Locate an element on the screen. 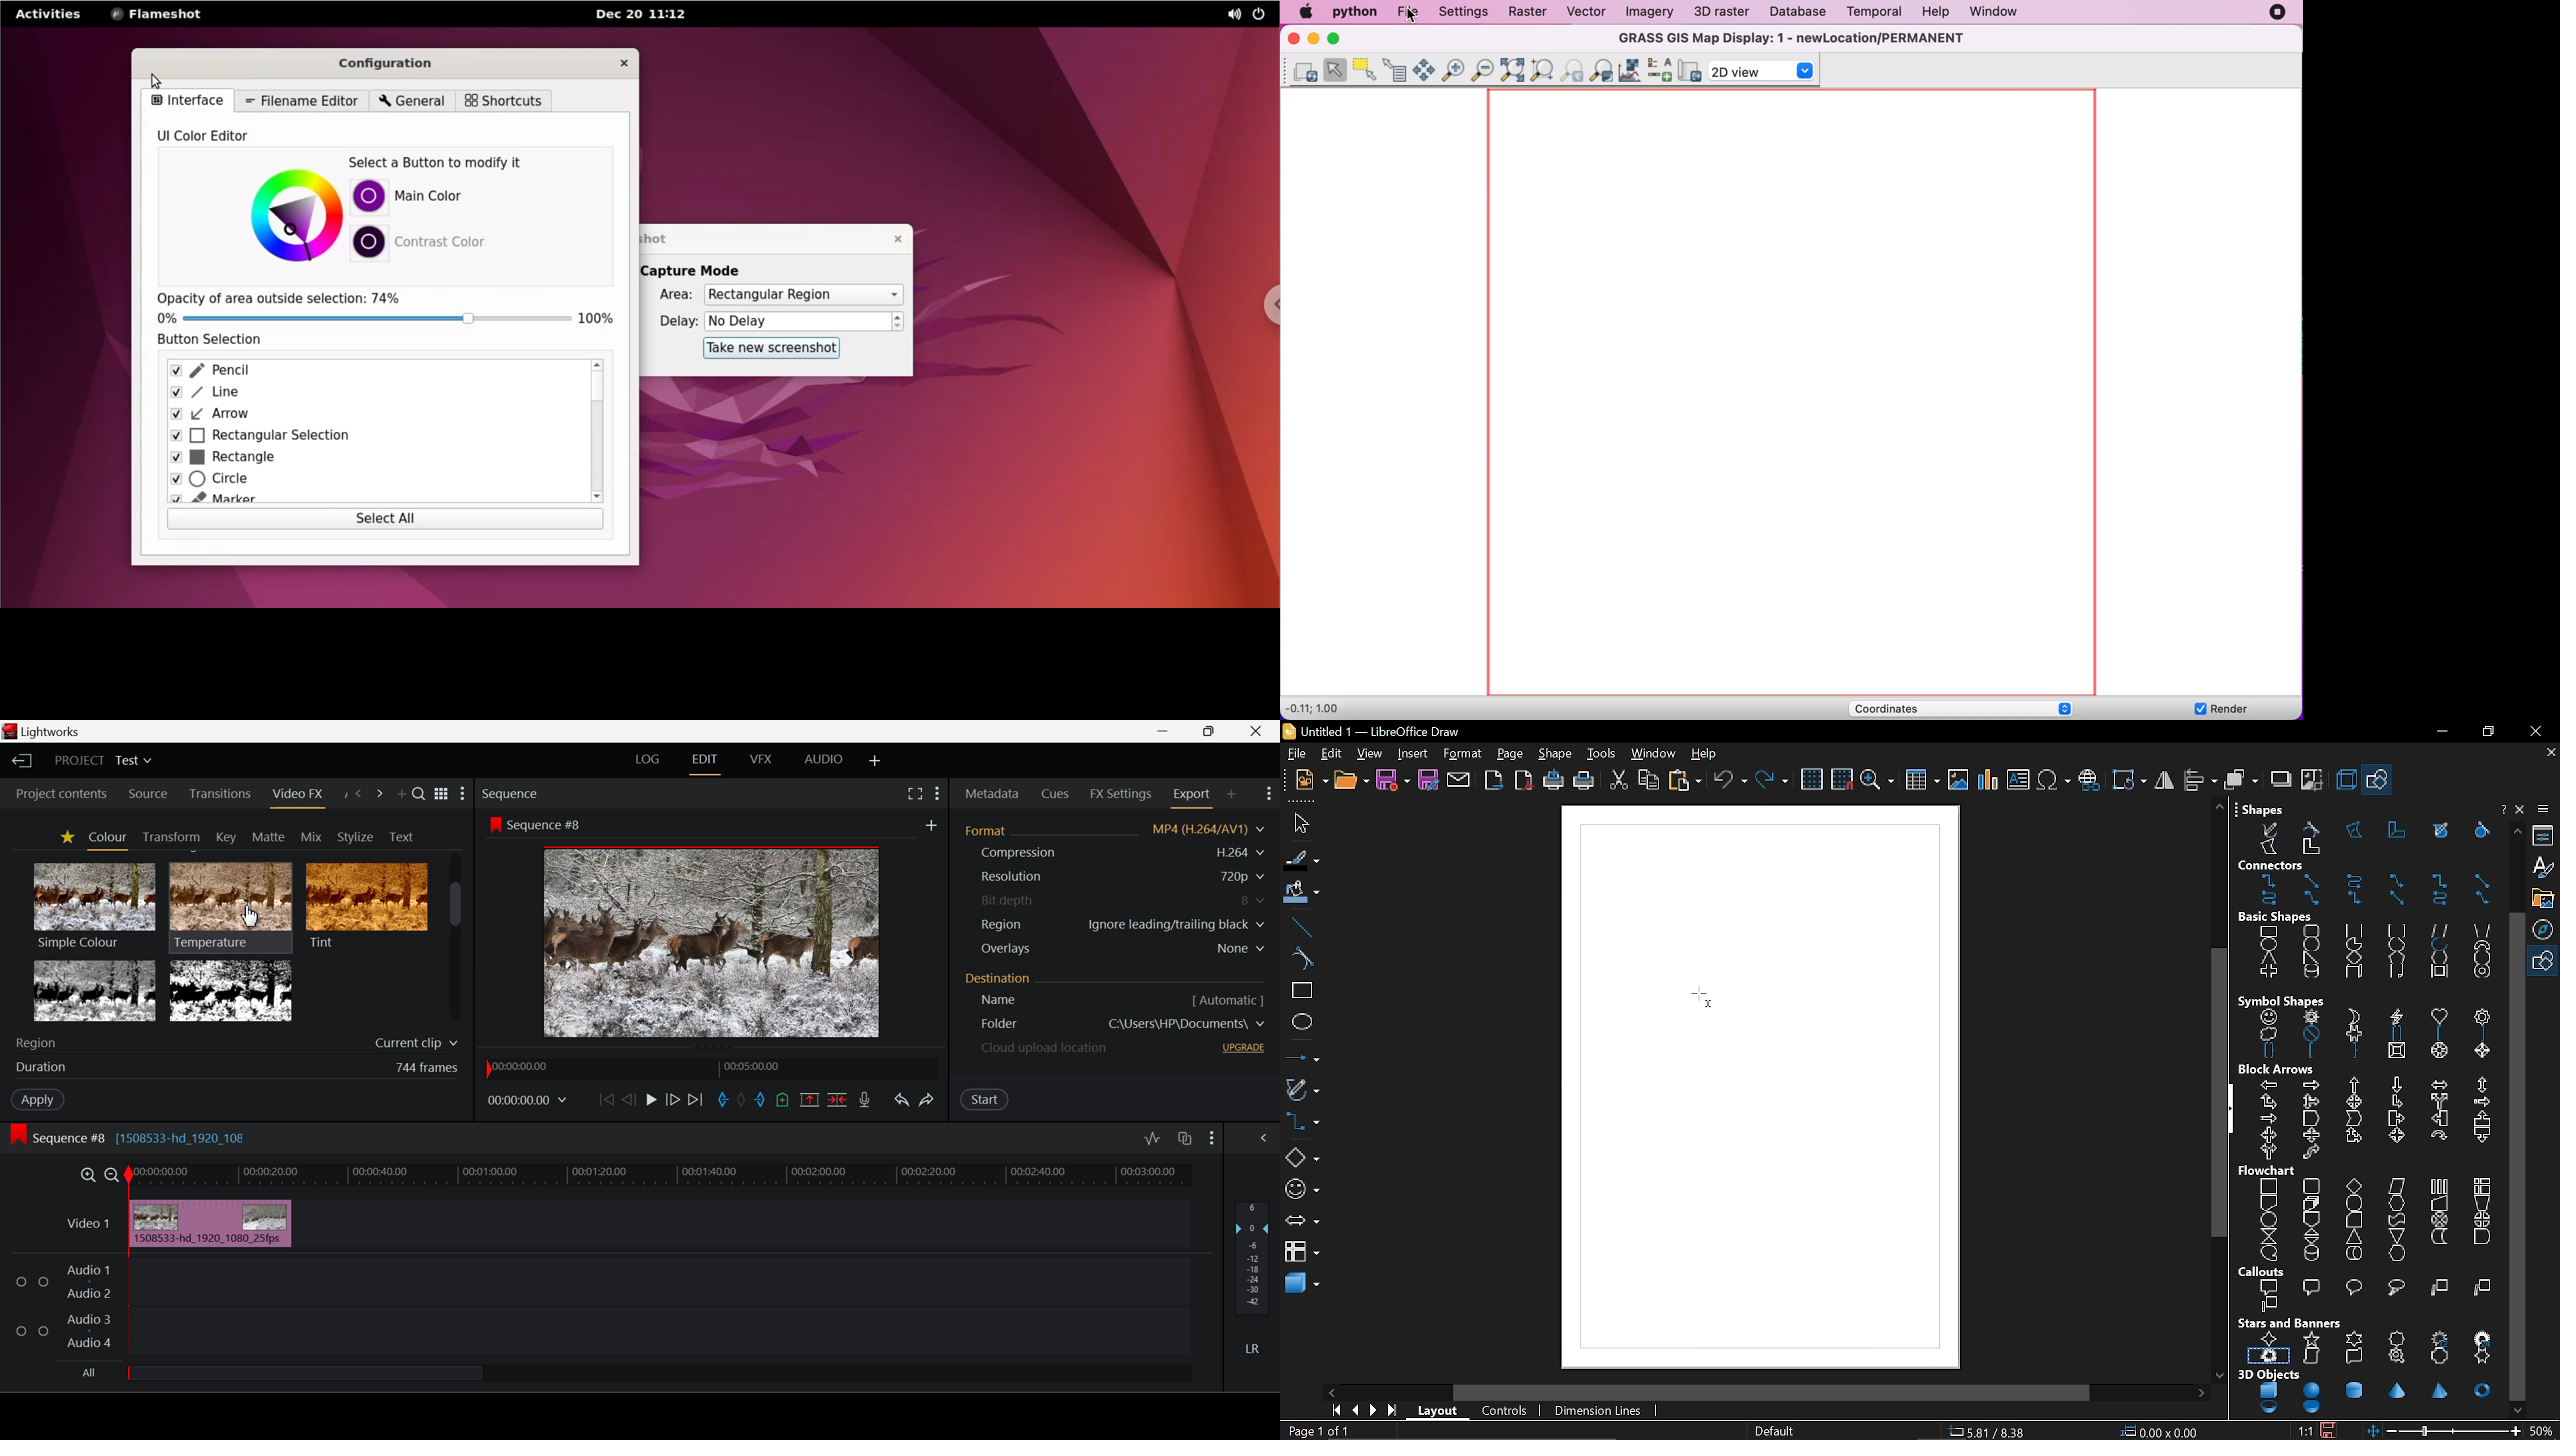 The height and width of the screenshot is (1456, 2576). Toggle between title and list view is located at coordinates (443, 795).